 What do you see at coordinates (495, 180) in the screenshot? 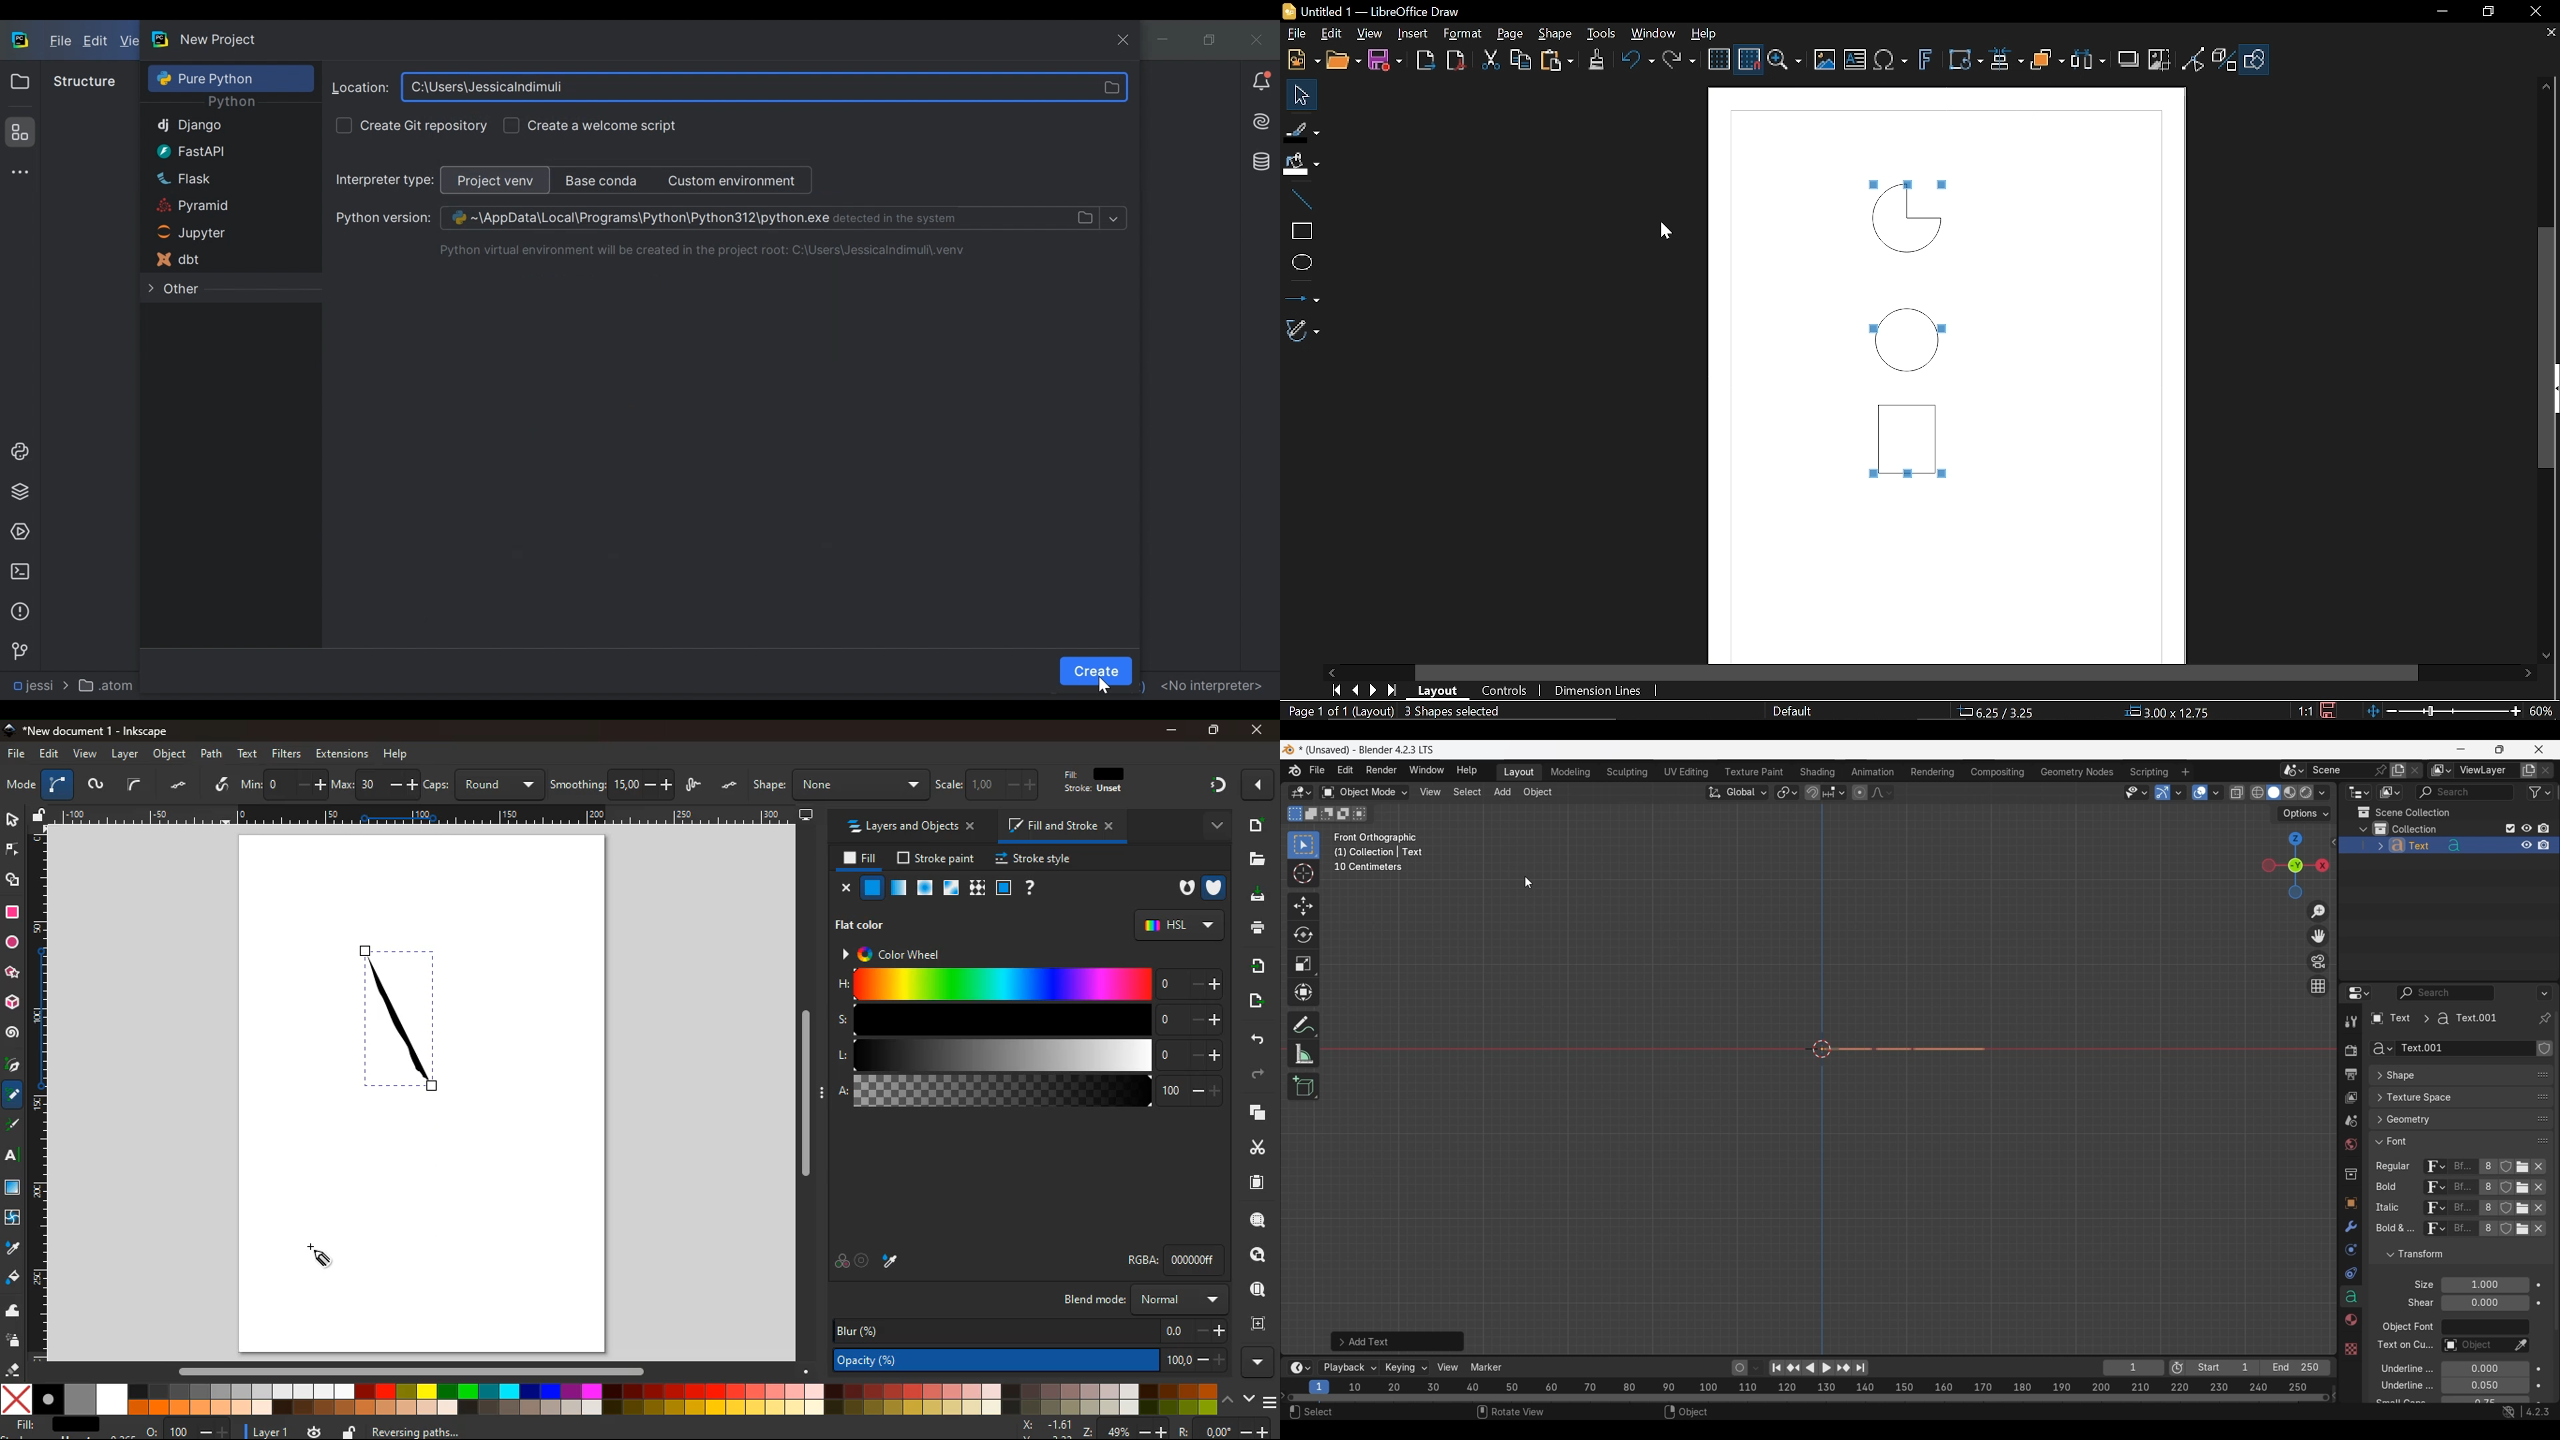
I see `Project venv` at bounding box center [495, 180].